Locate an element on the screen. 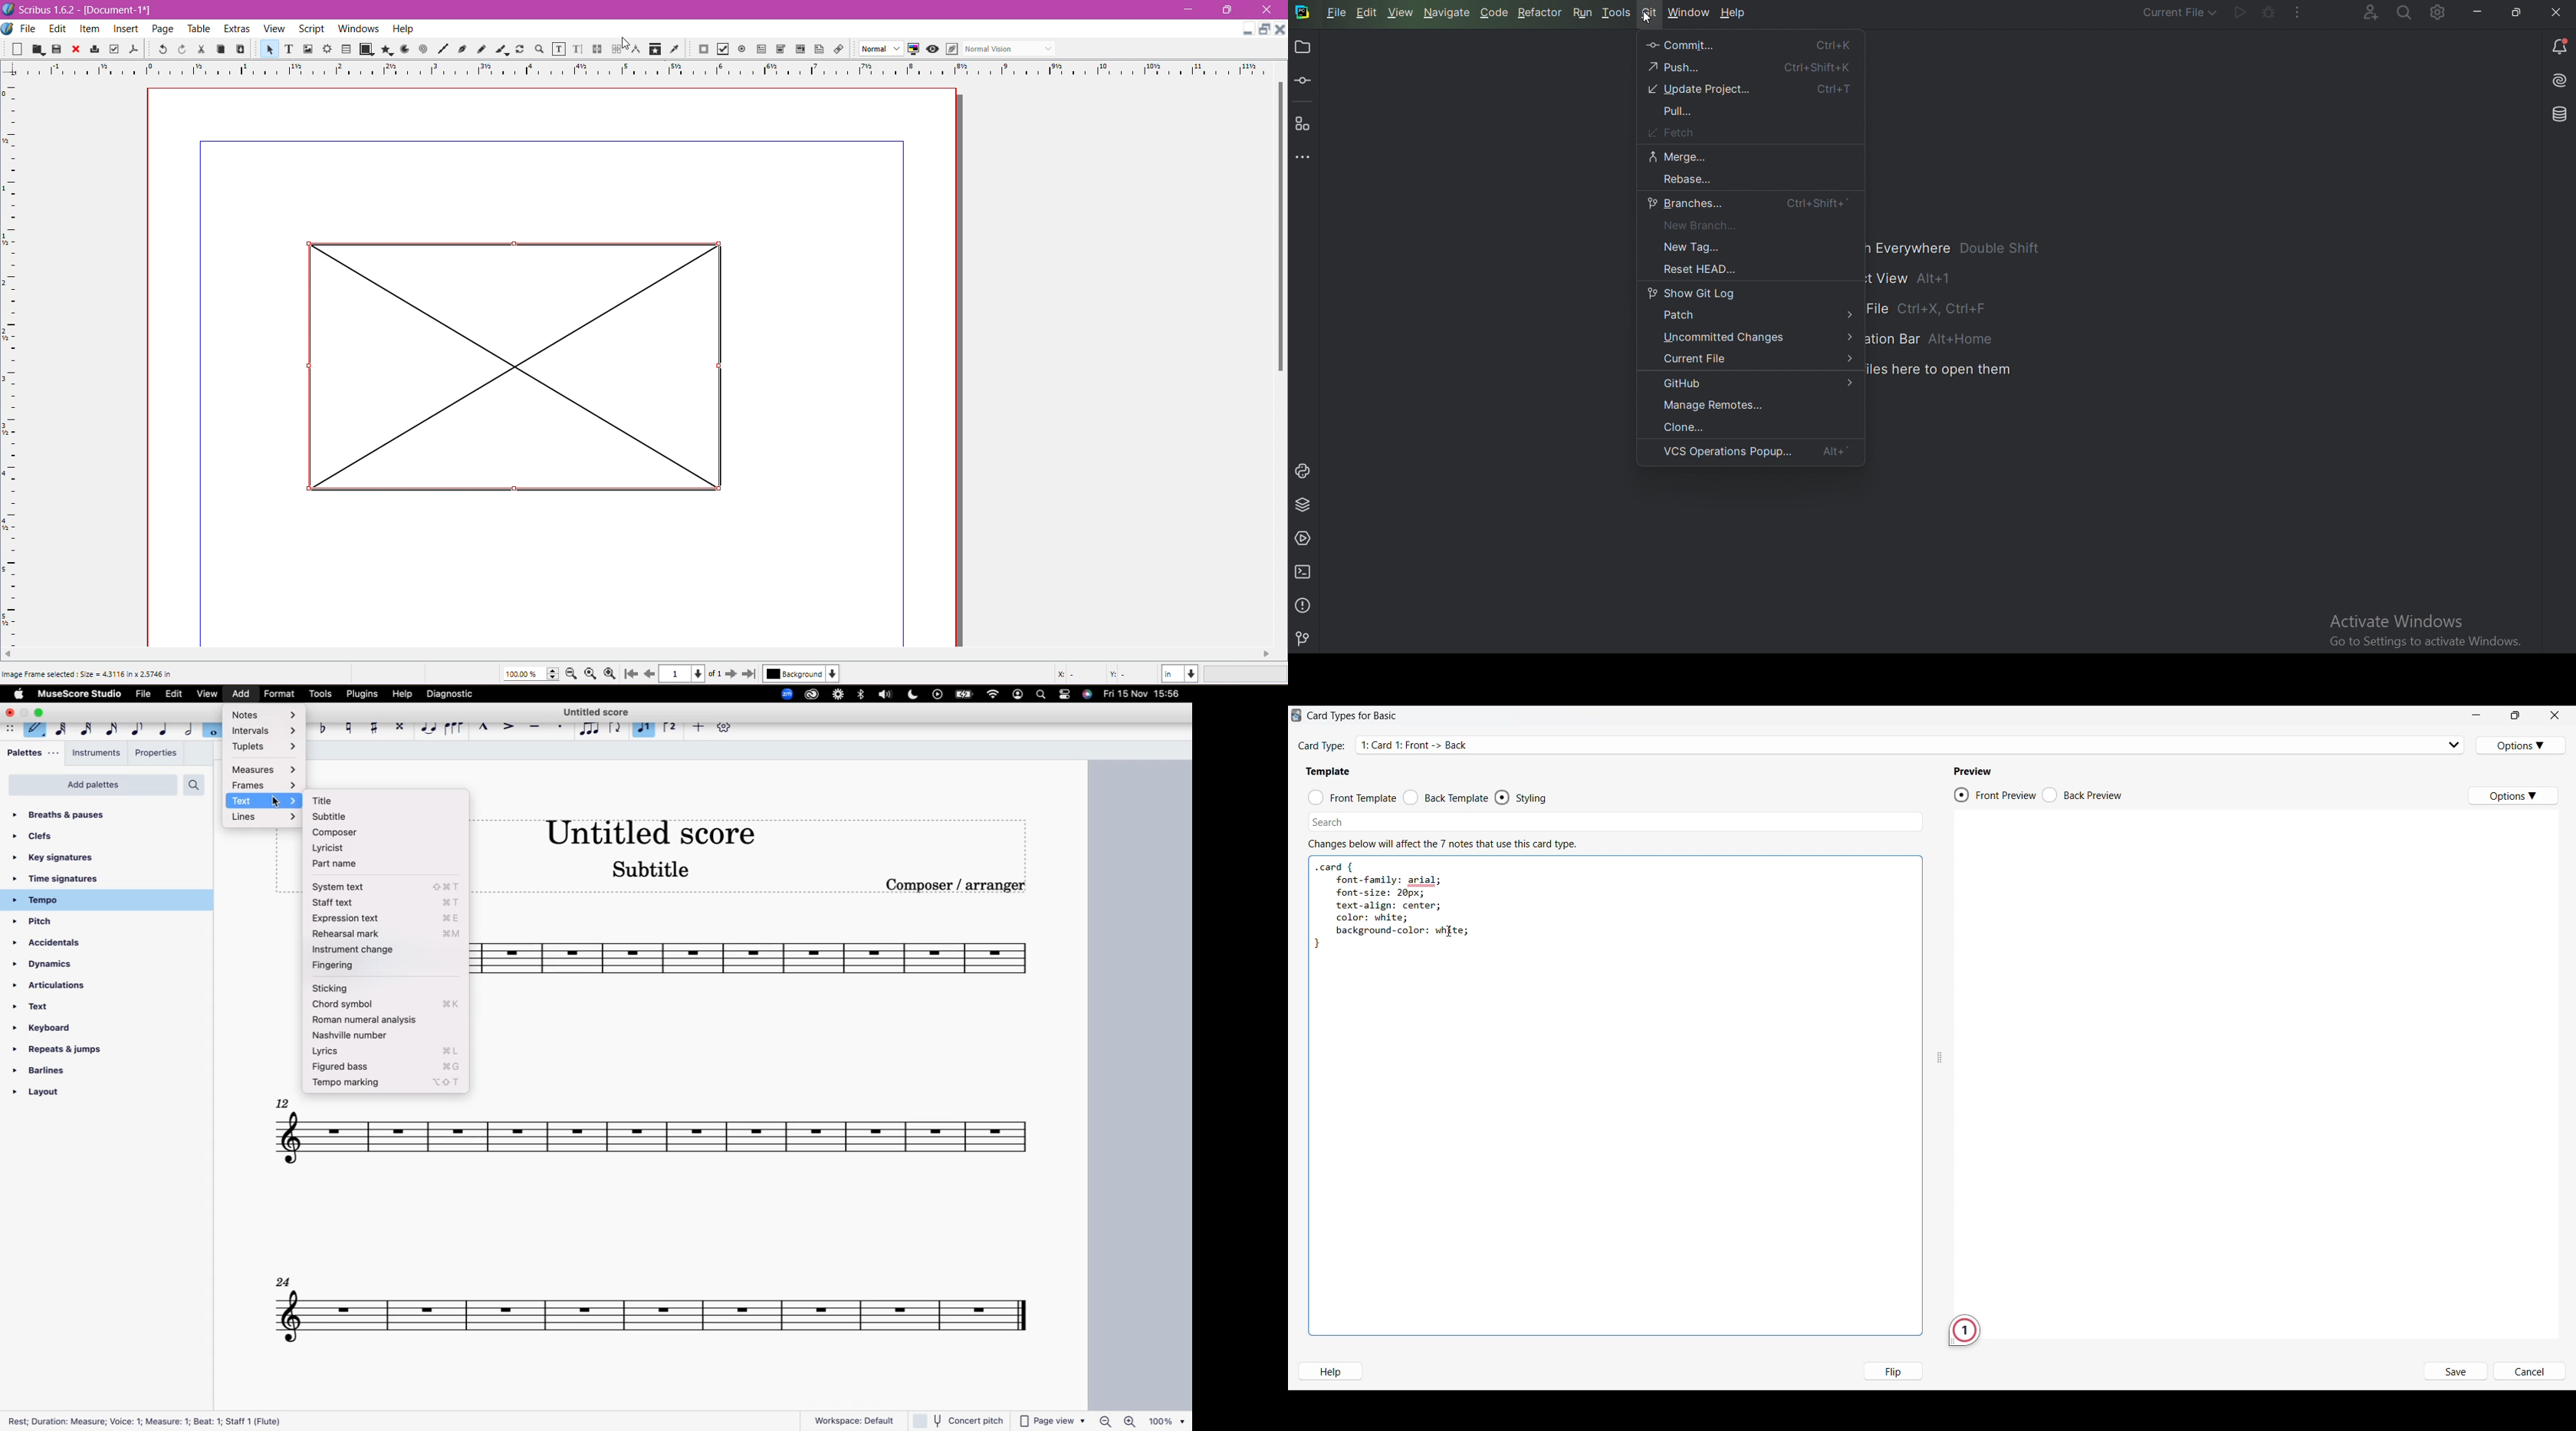 Image resolution: width=2576 pixels, height=1456 pixels. settings is located at coordinates (1066, 696).